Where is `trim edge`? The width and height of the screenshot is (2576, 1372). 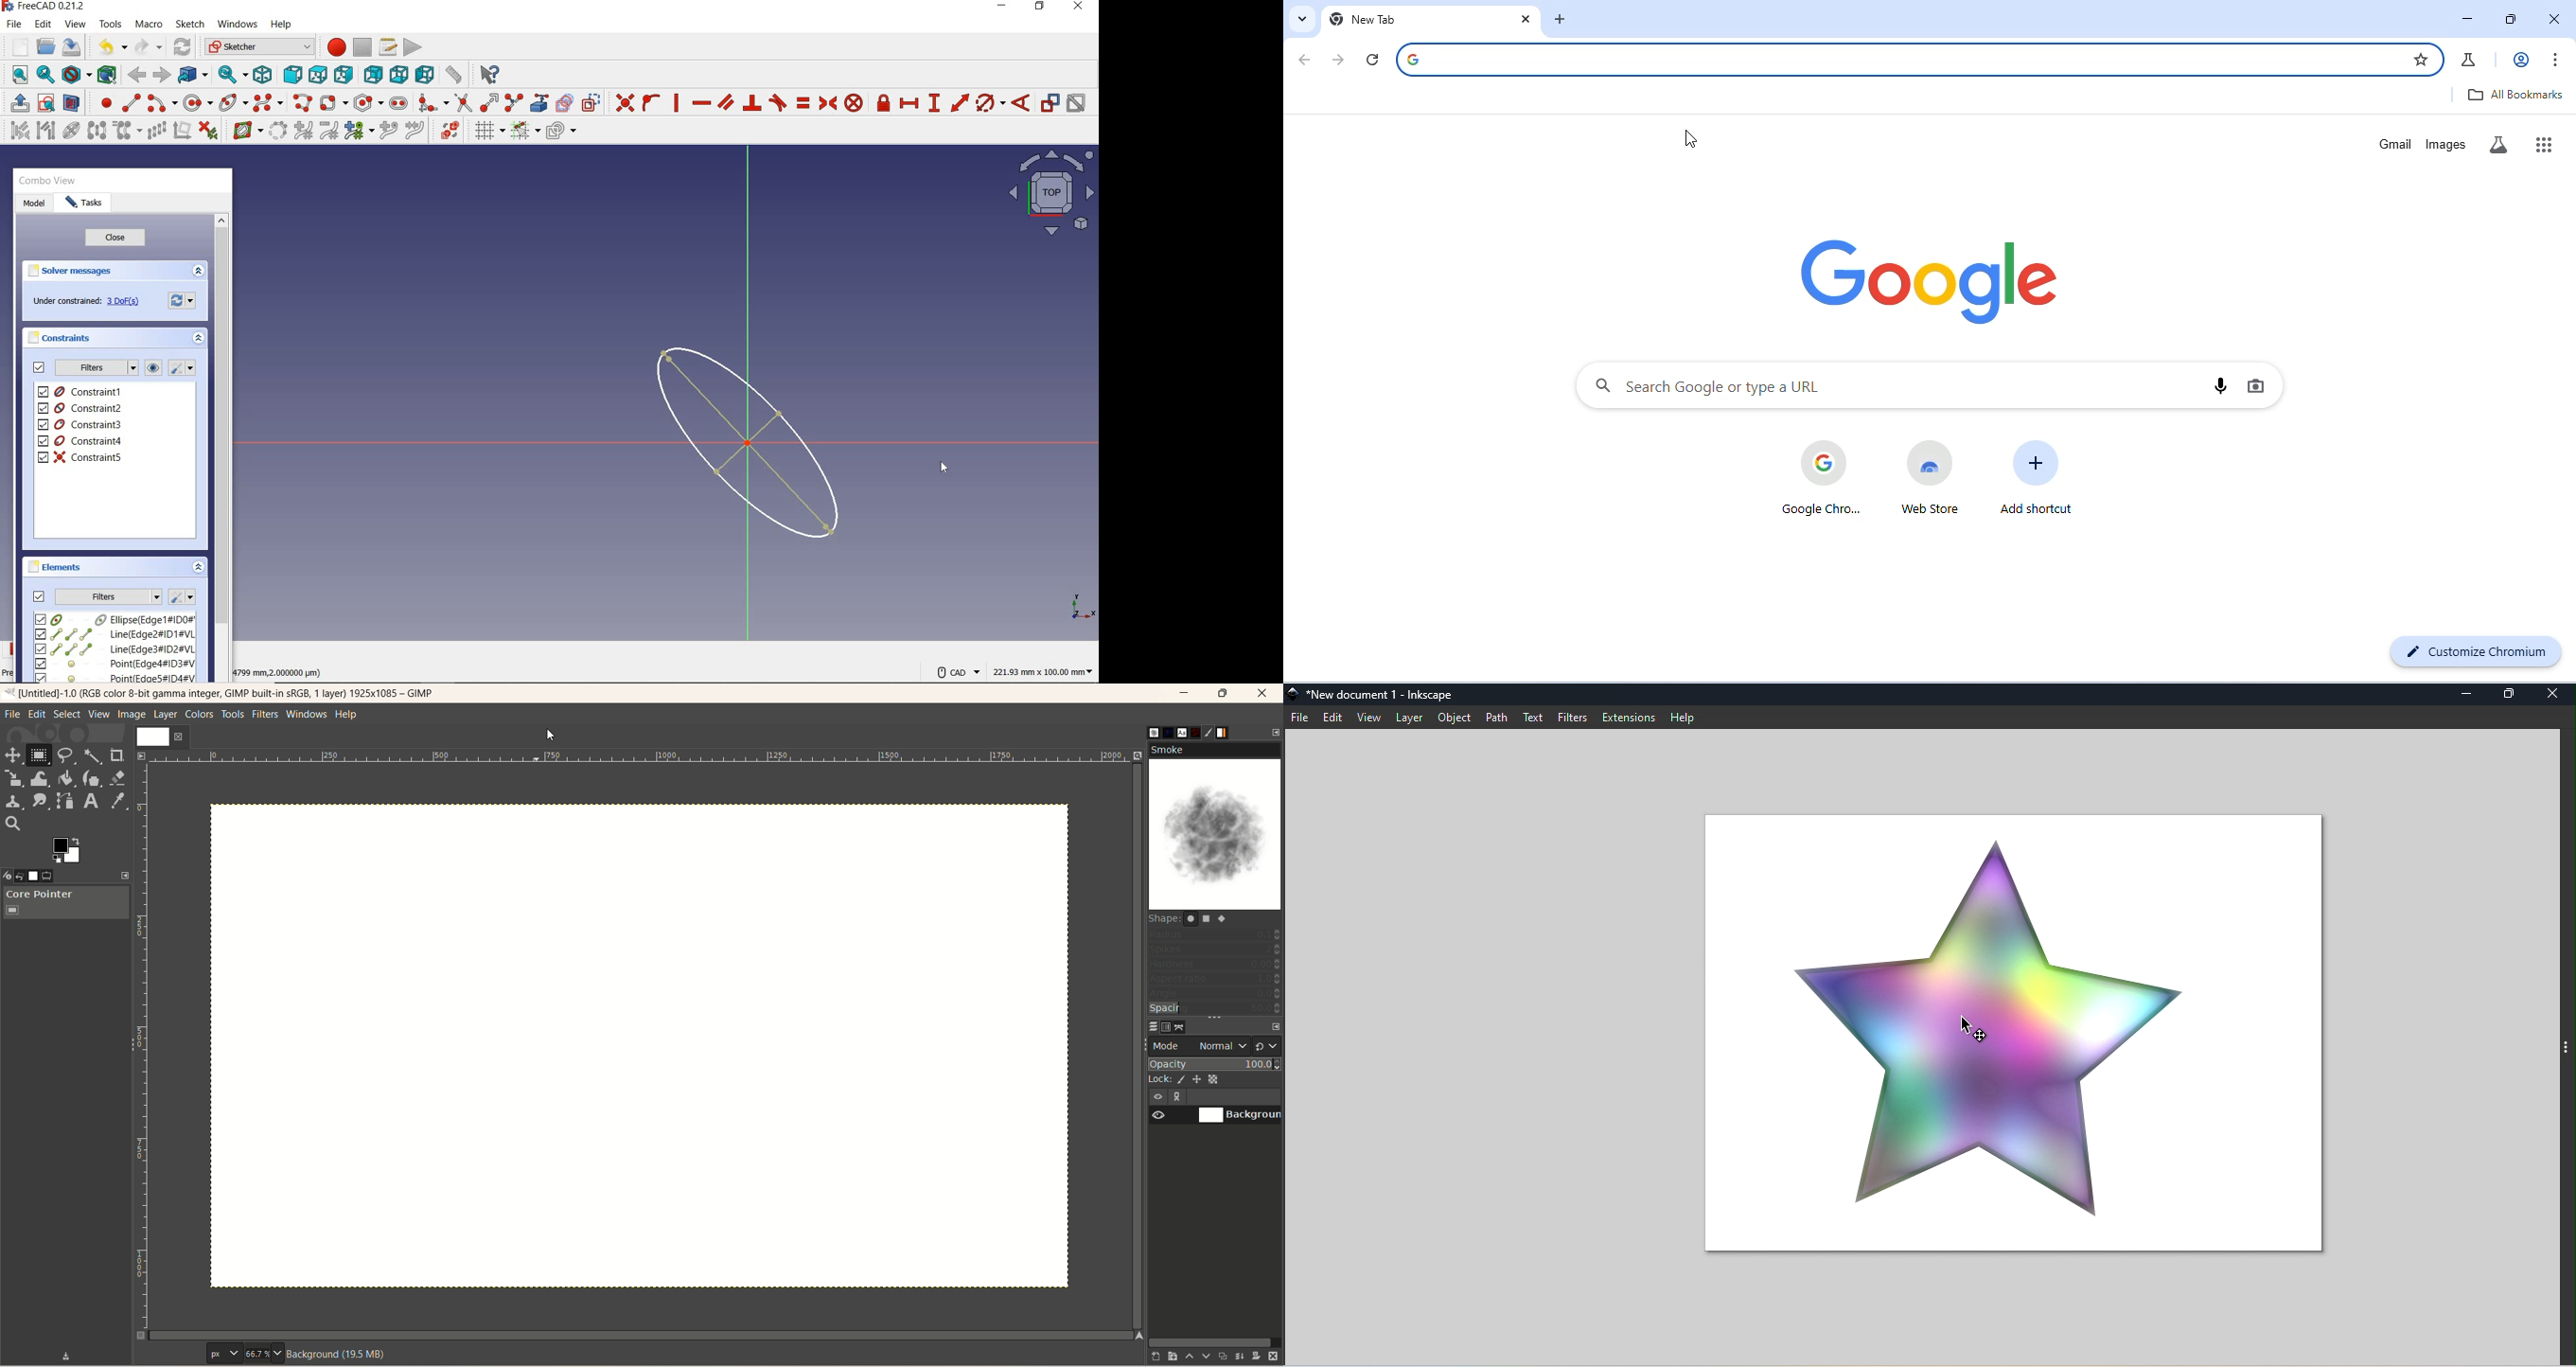
trim edge is located at coordinates (463, 102).